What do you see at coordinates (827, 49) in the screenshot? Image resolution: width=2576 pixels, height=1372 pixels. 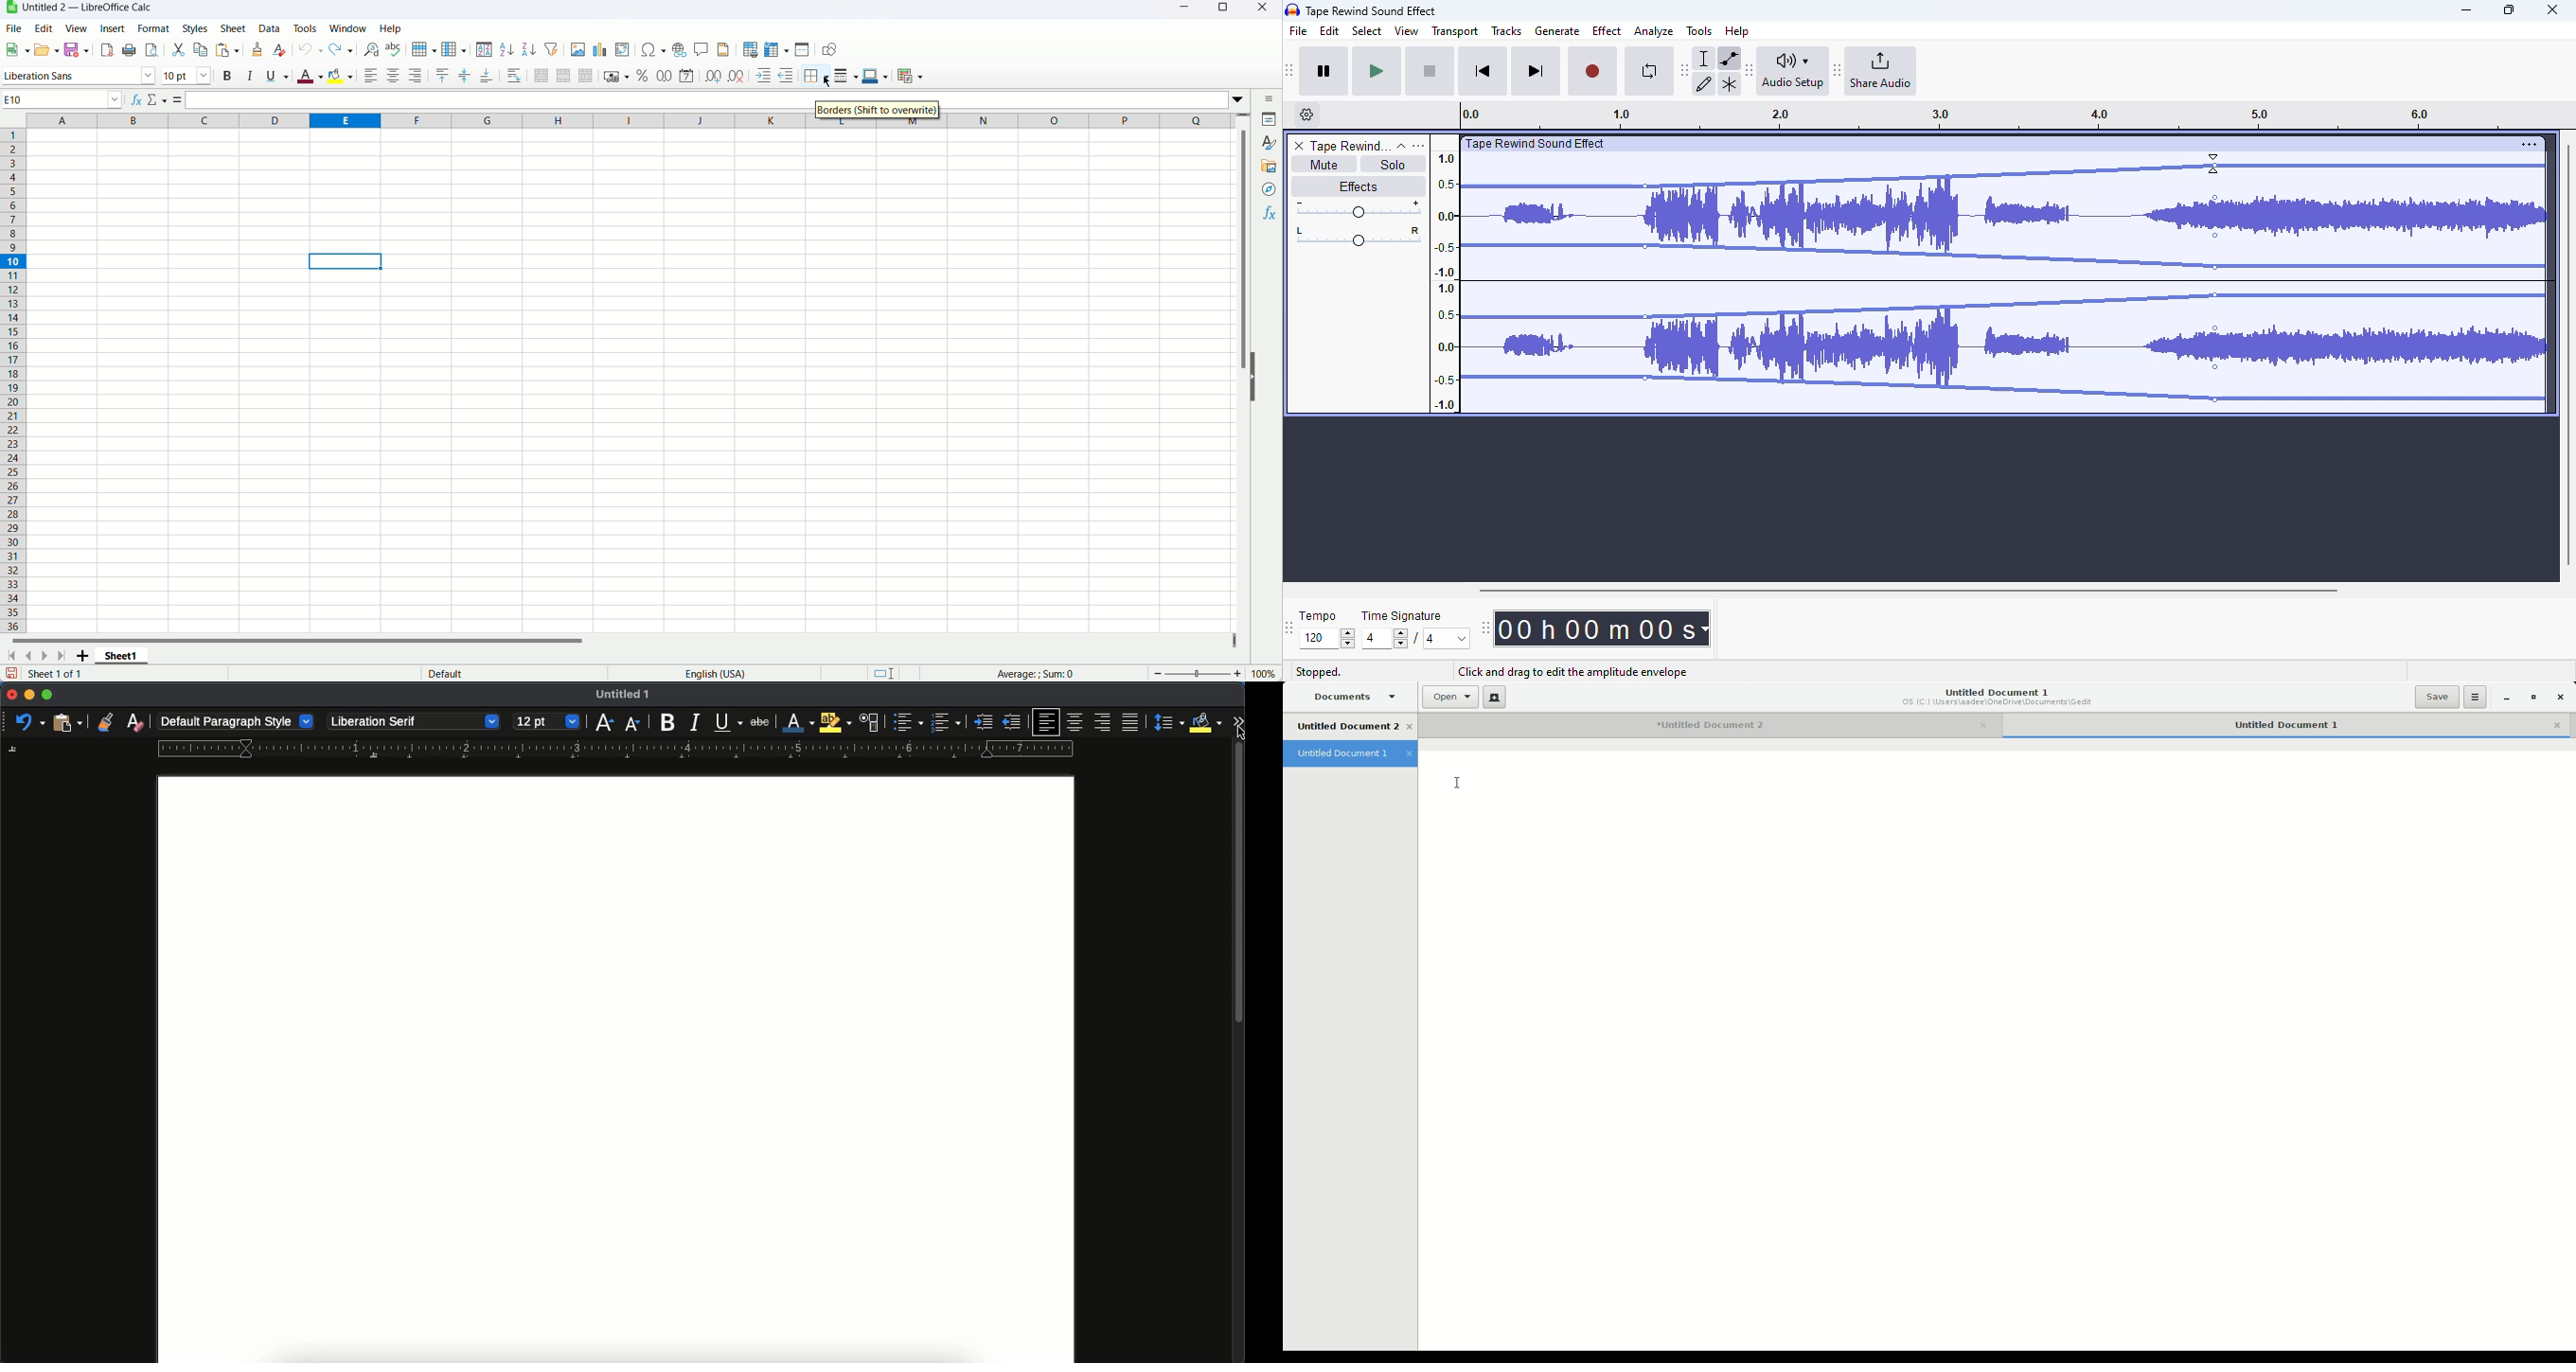 I see `Show draw functions` at bounding box center [827, 49].